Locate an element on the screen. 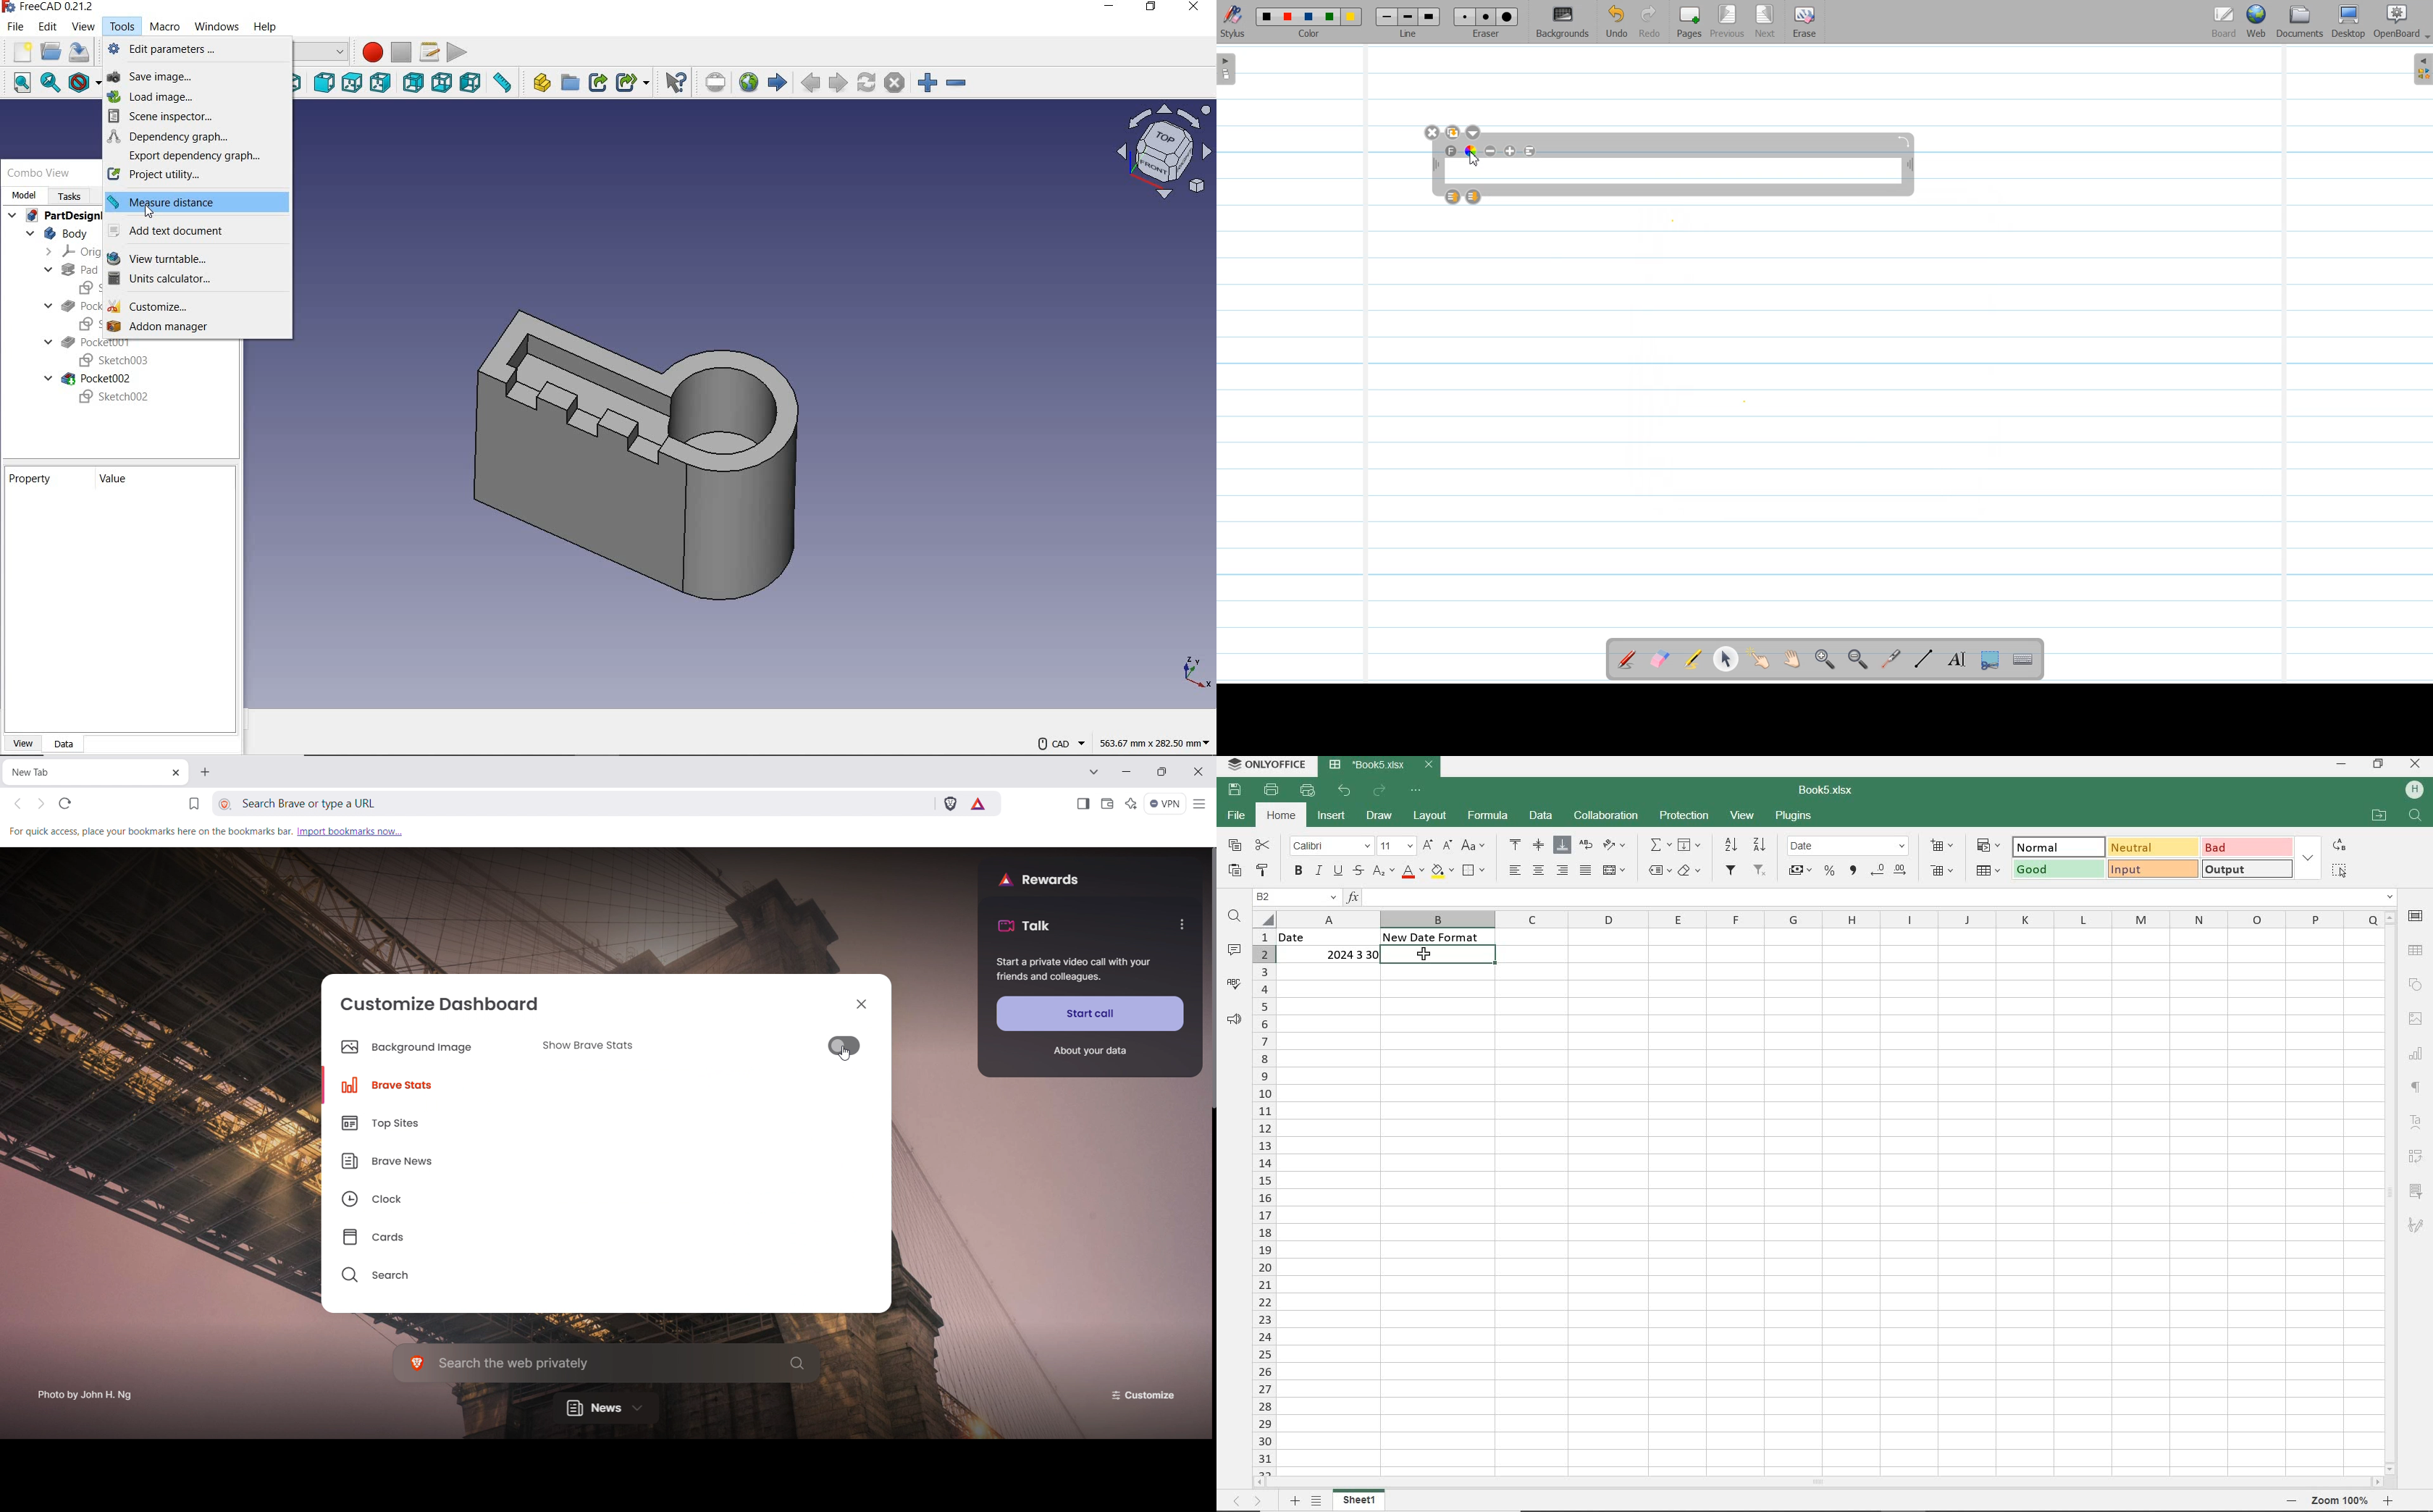 The image size is (2436, 1512). NUMBER FORMAT is located at coordinates (1849, 846).